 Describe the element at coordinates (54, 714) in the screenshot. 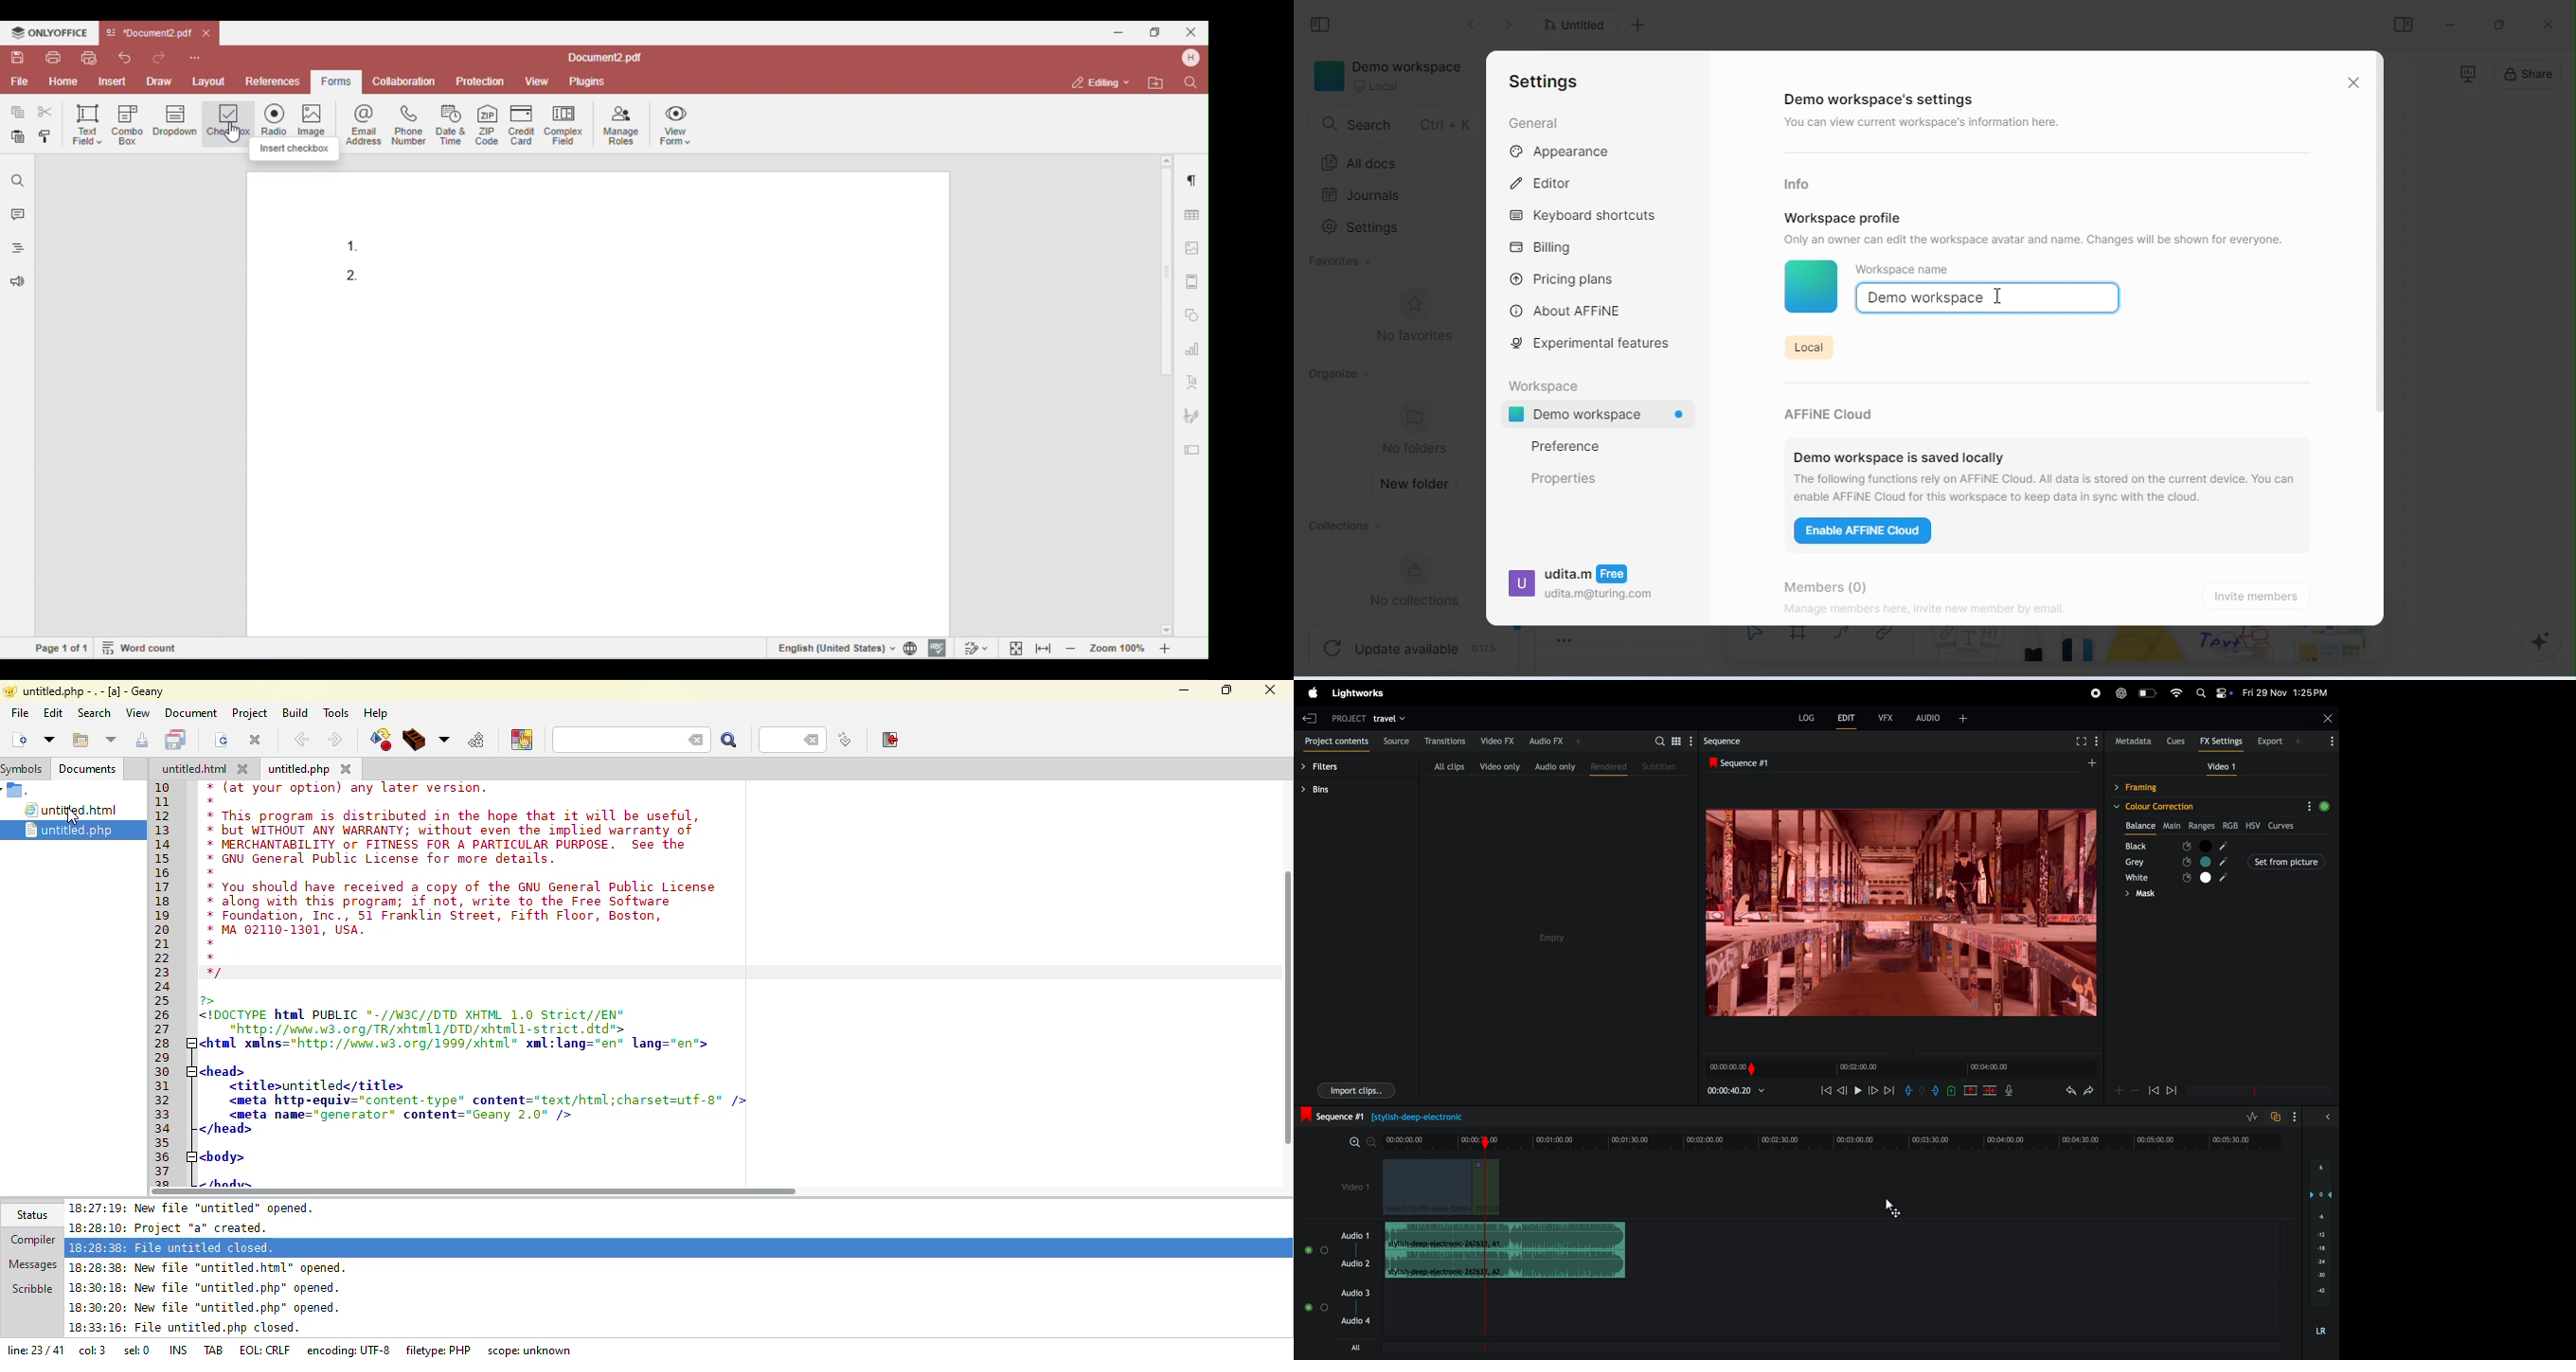

I see `edit` at that location.